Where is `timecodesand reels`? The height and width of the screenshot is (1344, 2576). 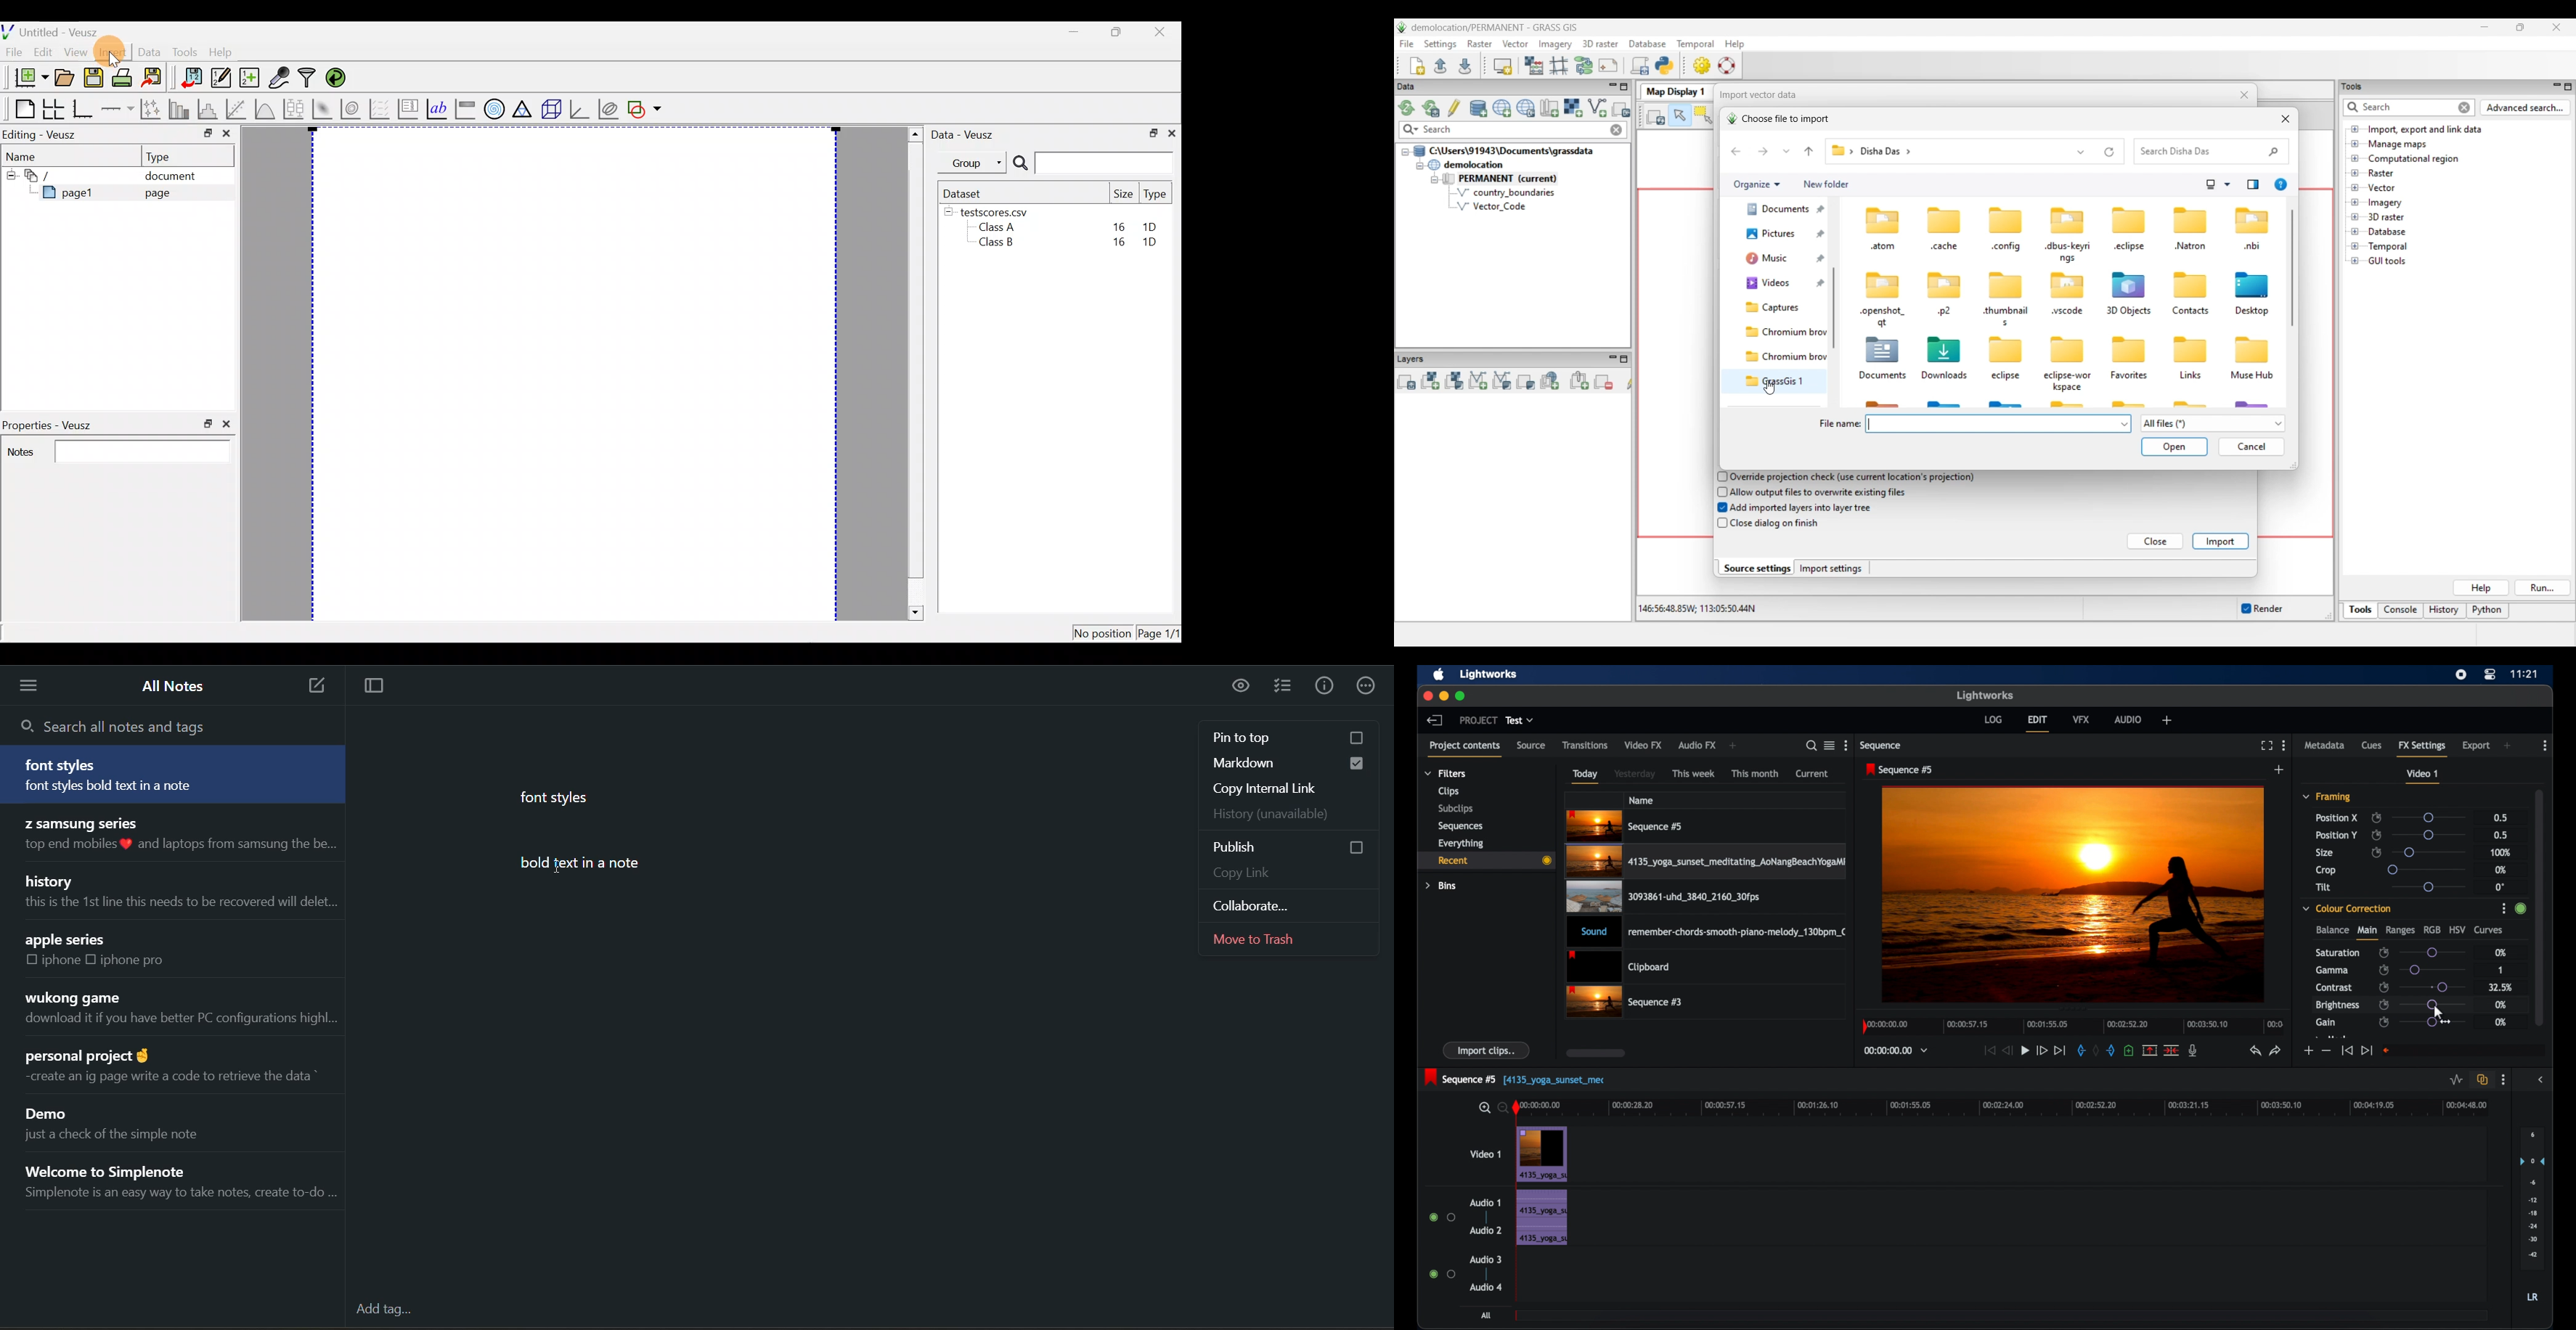
timecodesand reels is located at coordinates (1896, 1050).